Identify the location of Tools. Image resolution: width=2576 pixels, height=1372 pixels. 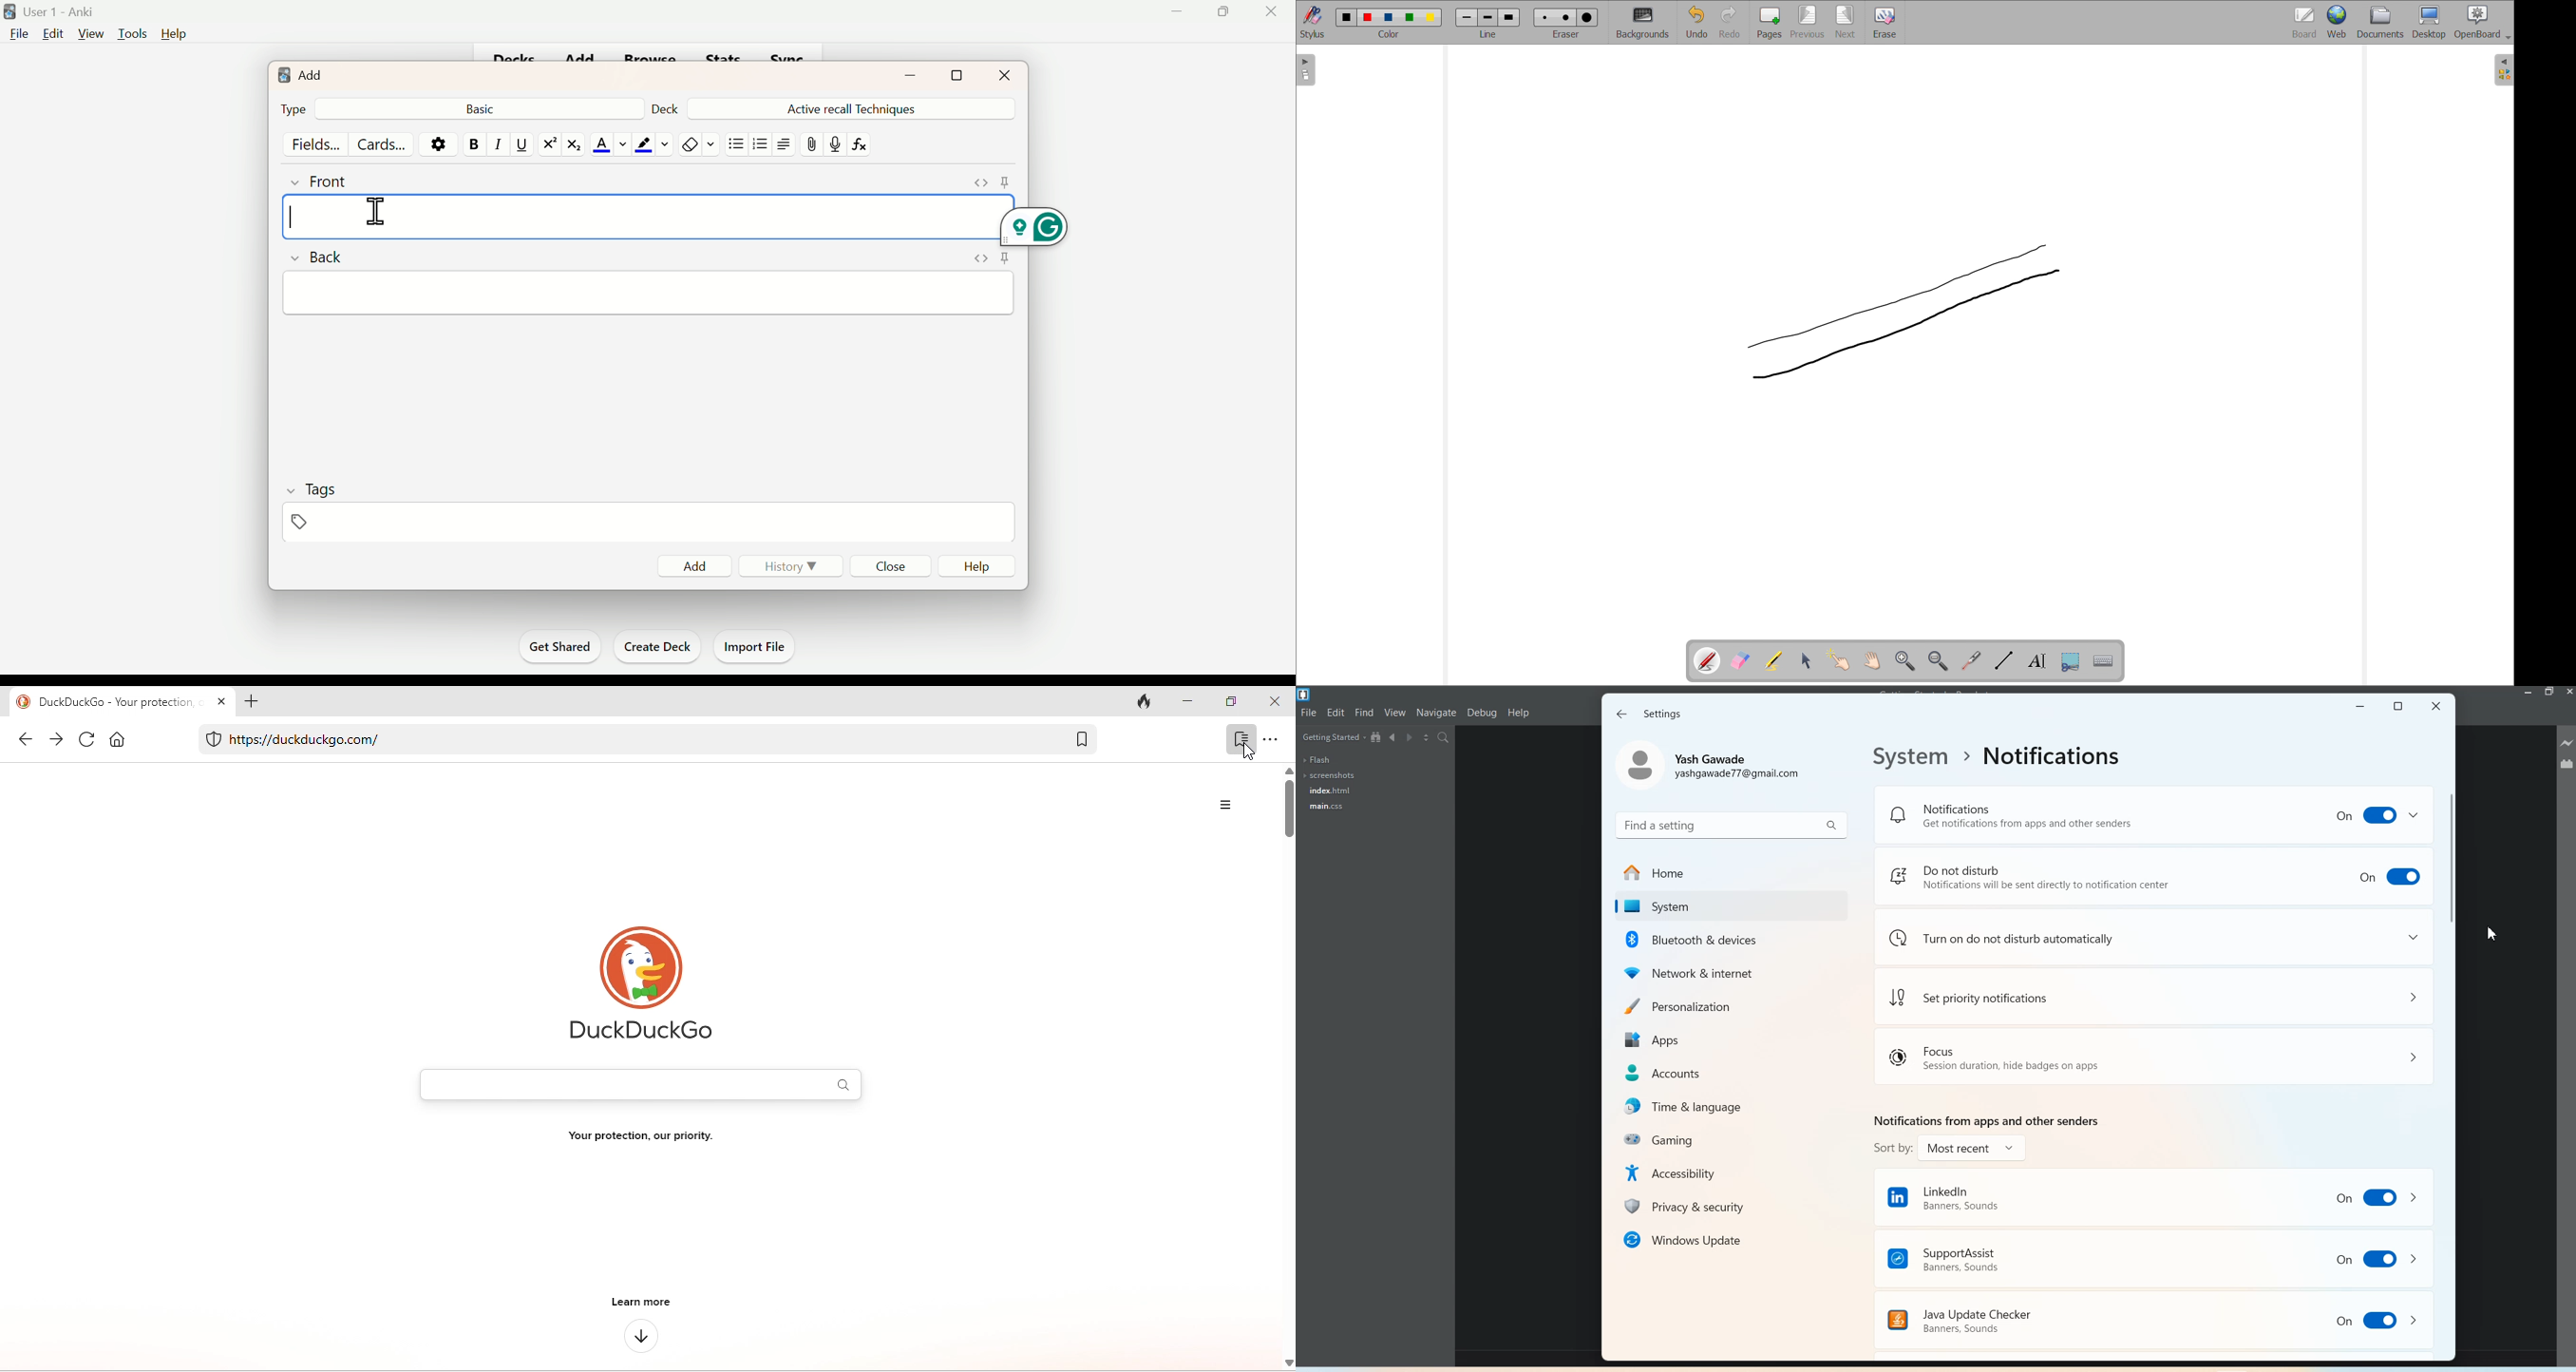
(129, 33).